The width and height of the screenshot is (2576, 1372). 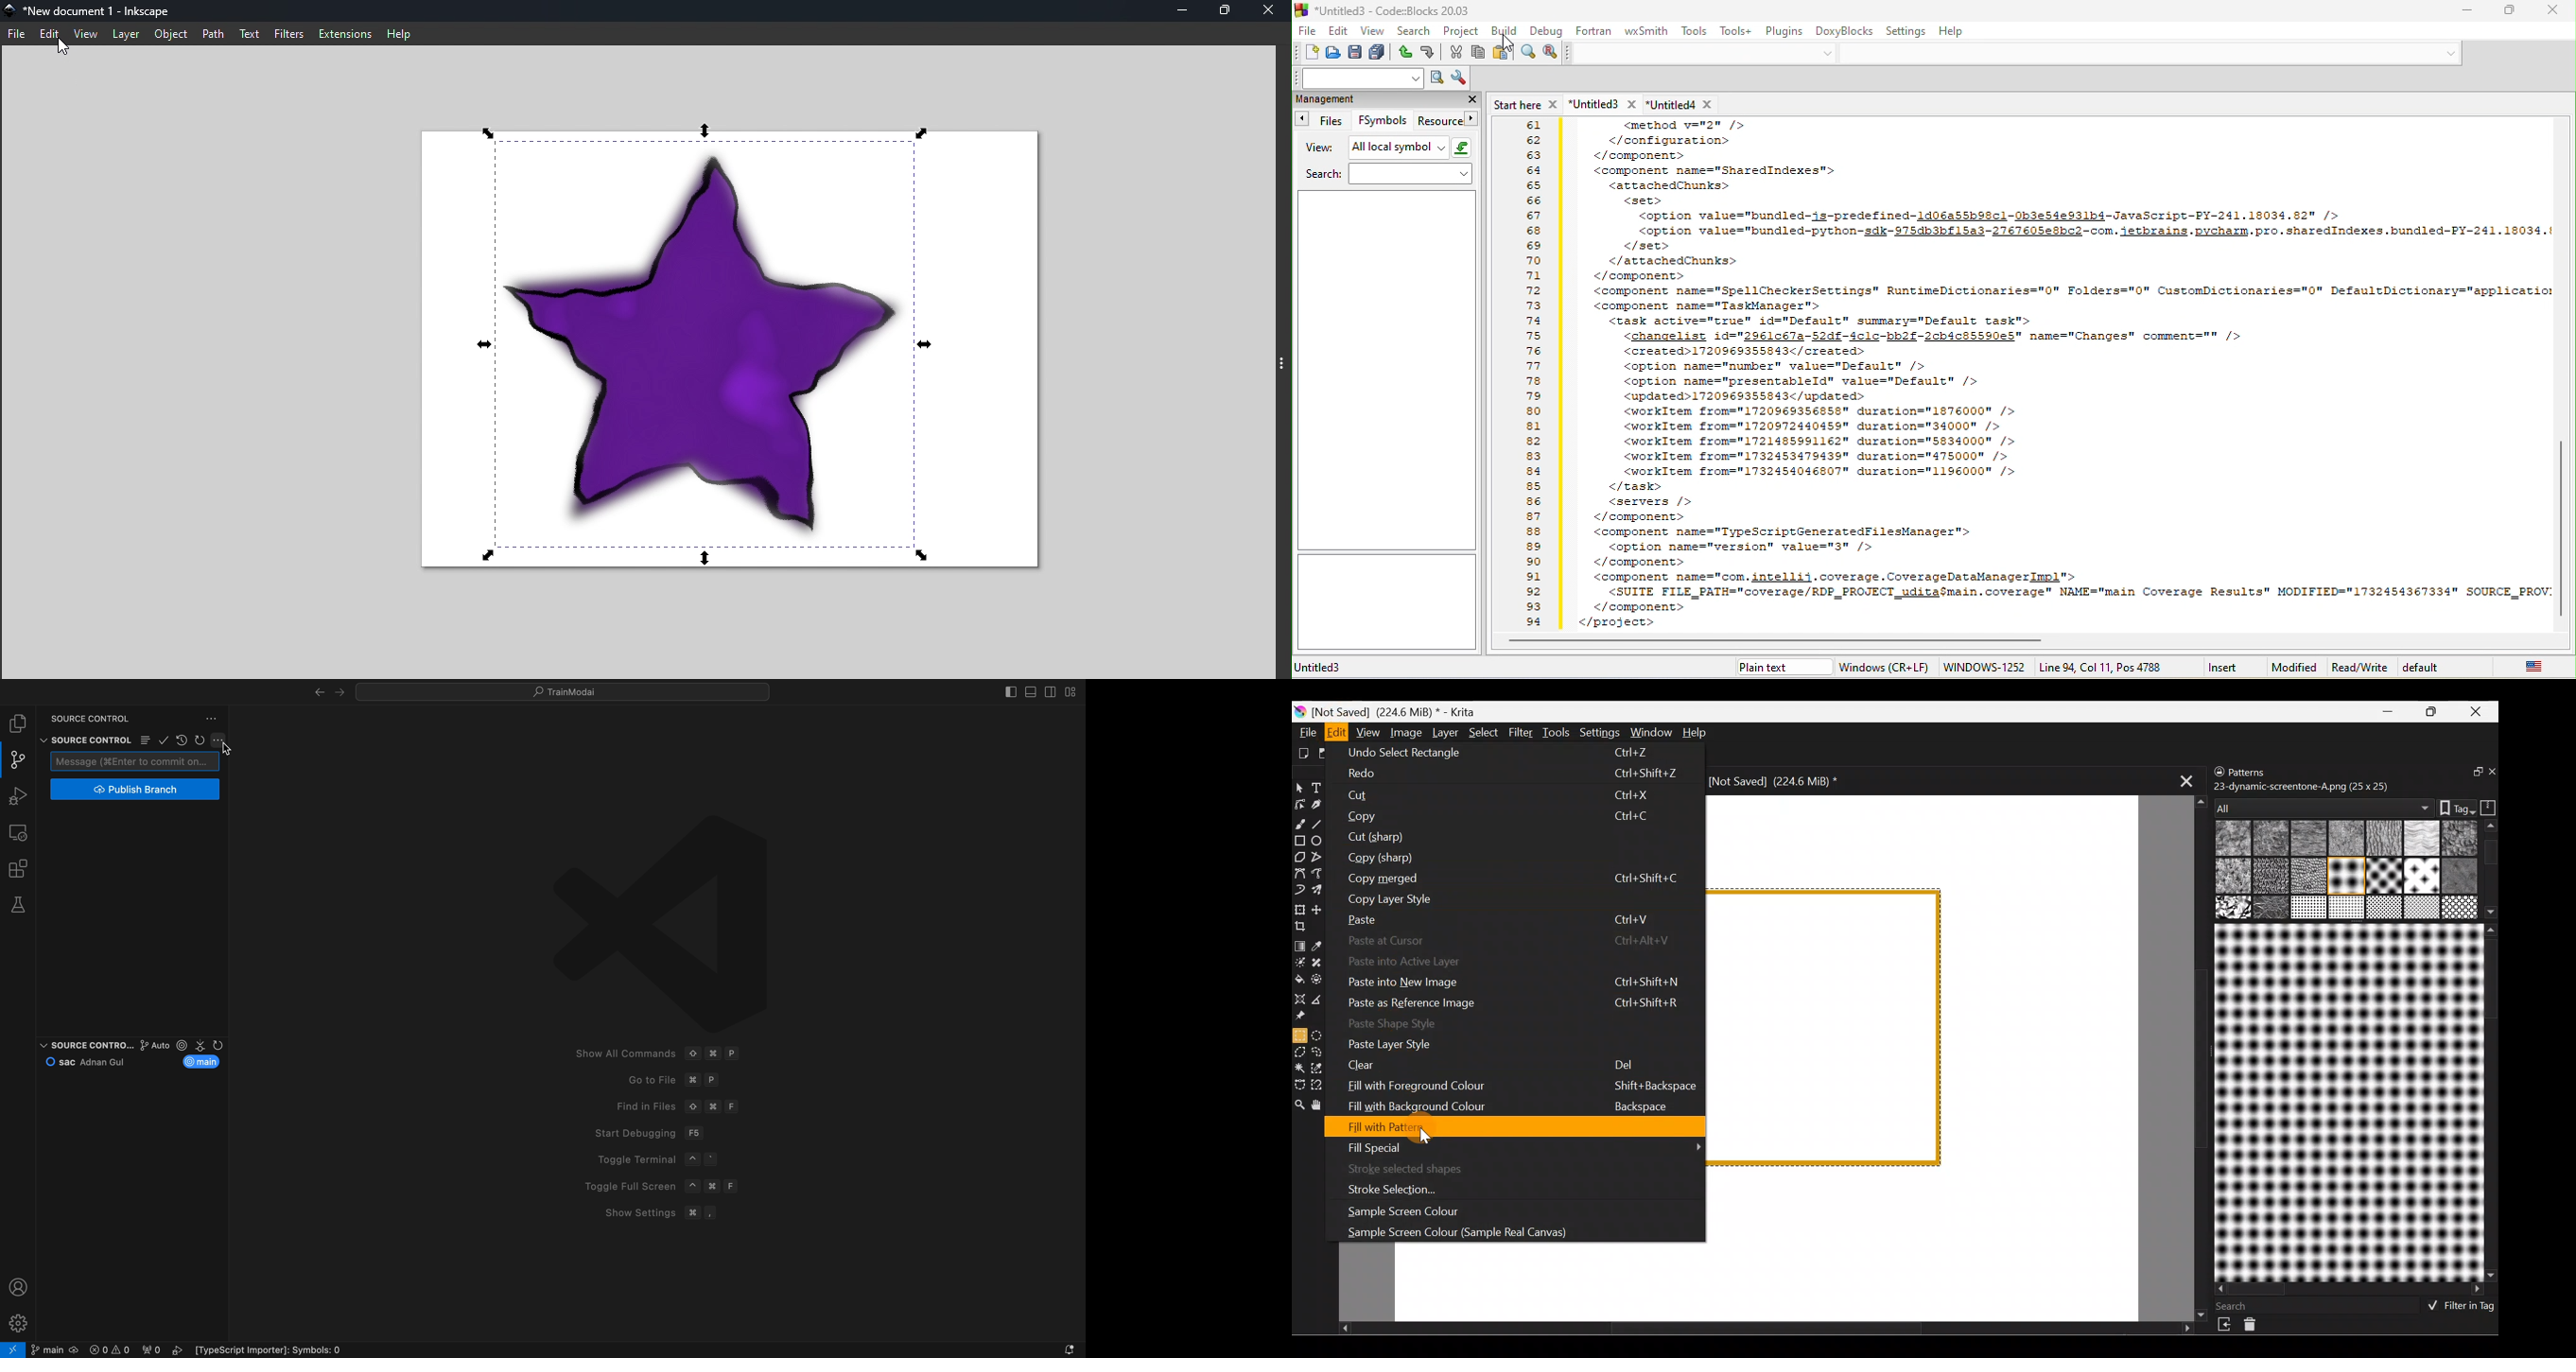 I want to click on Bezier curve selection tool, so click(x=1301, y=1085).